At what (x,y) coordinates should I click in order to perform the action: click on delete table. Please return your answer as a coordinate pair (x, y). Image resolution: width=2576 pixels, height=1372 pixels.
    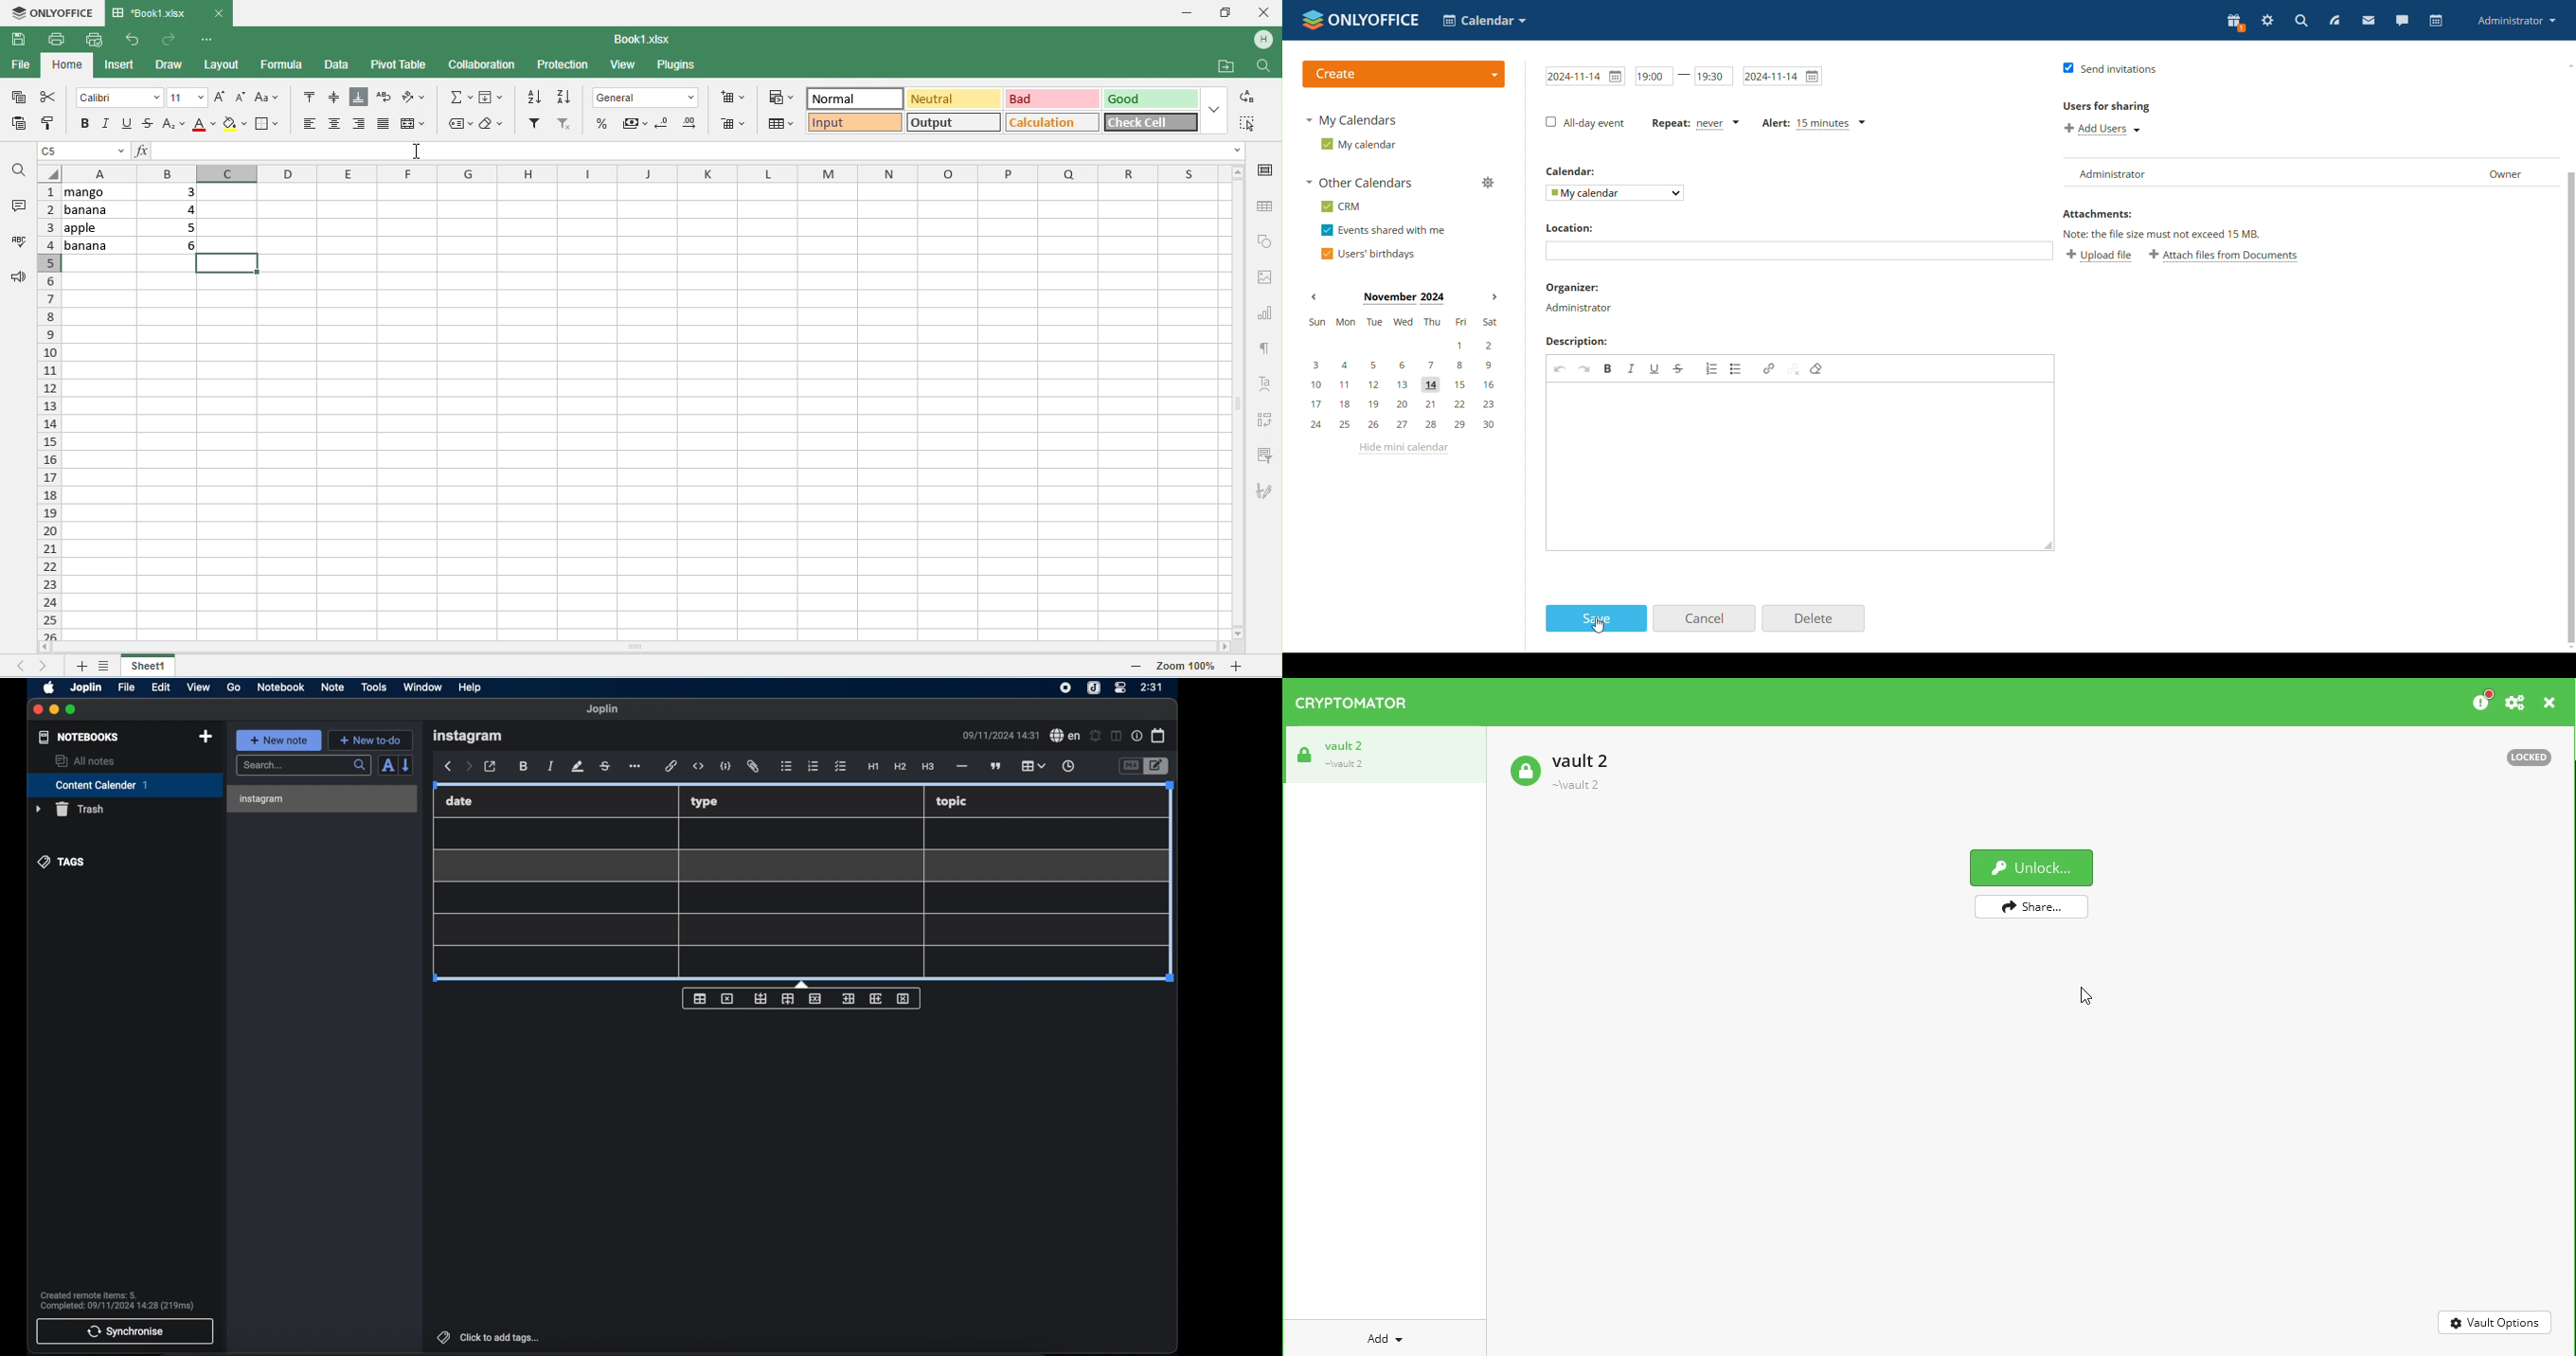
    Looking at the image, I should click on (728, 998).